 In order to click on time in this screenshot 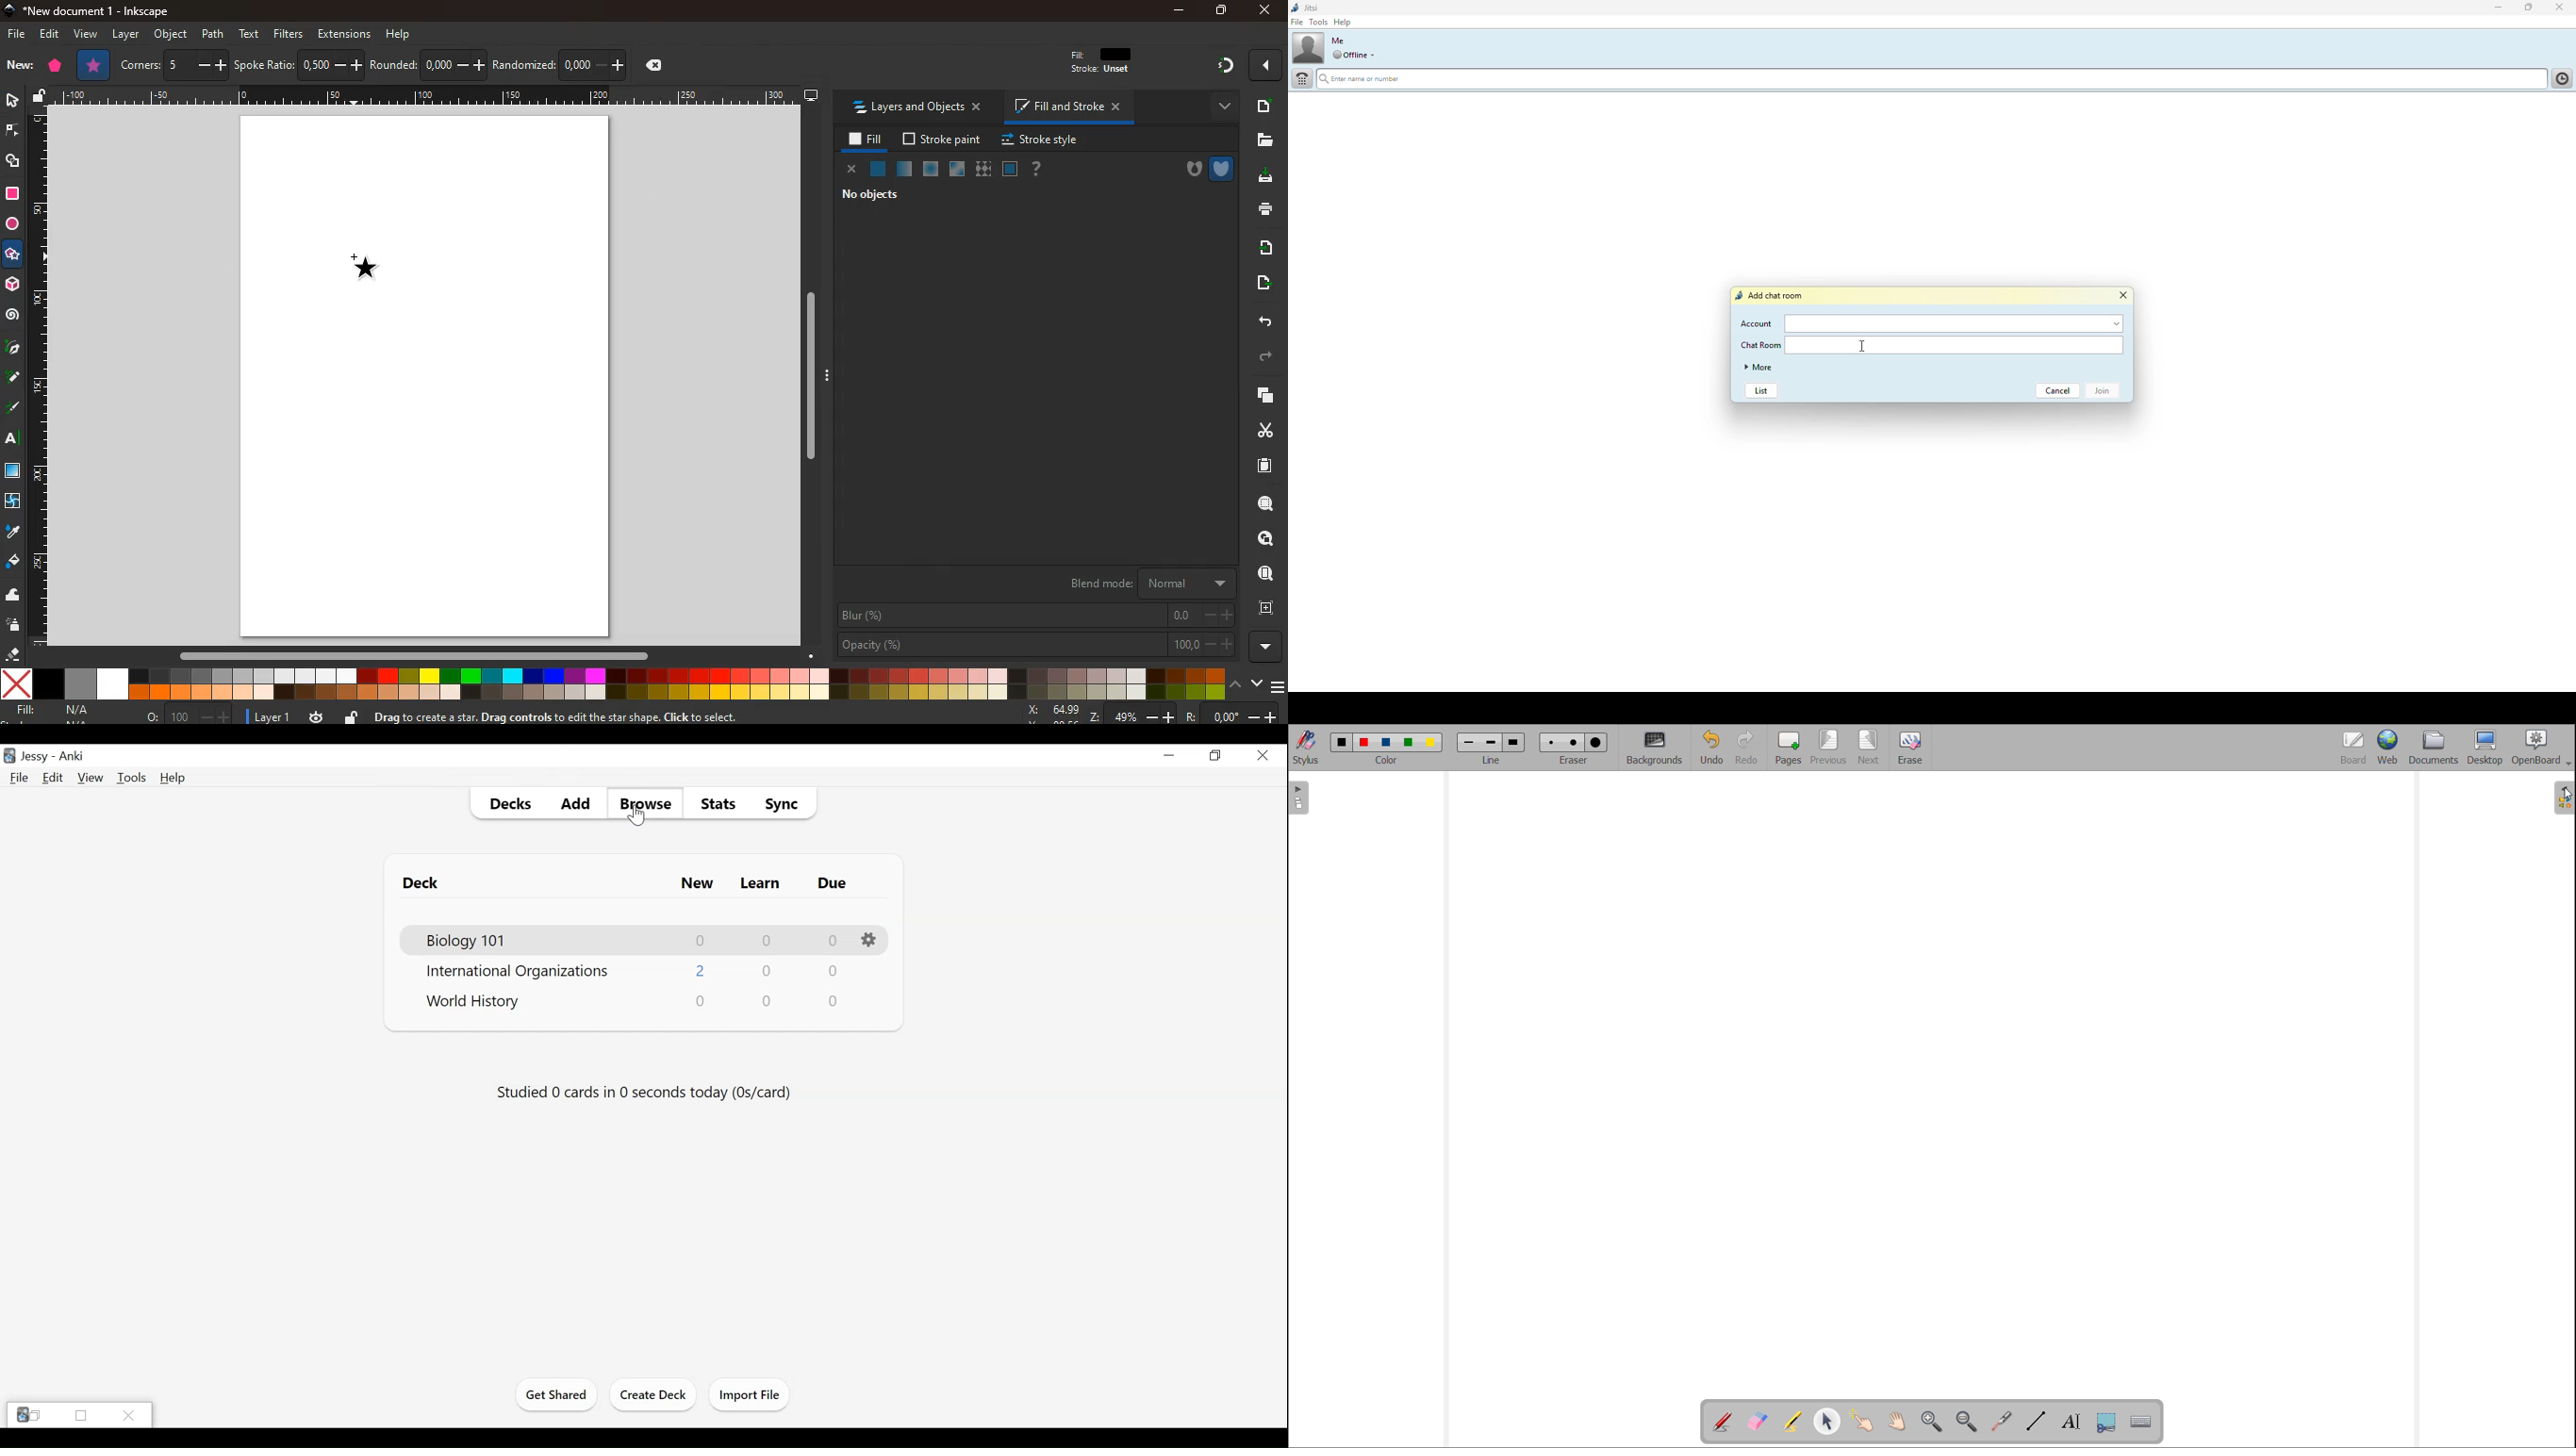, I will do `click(317, 716)`.